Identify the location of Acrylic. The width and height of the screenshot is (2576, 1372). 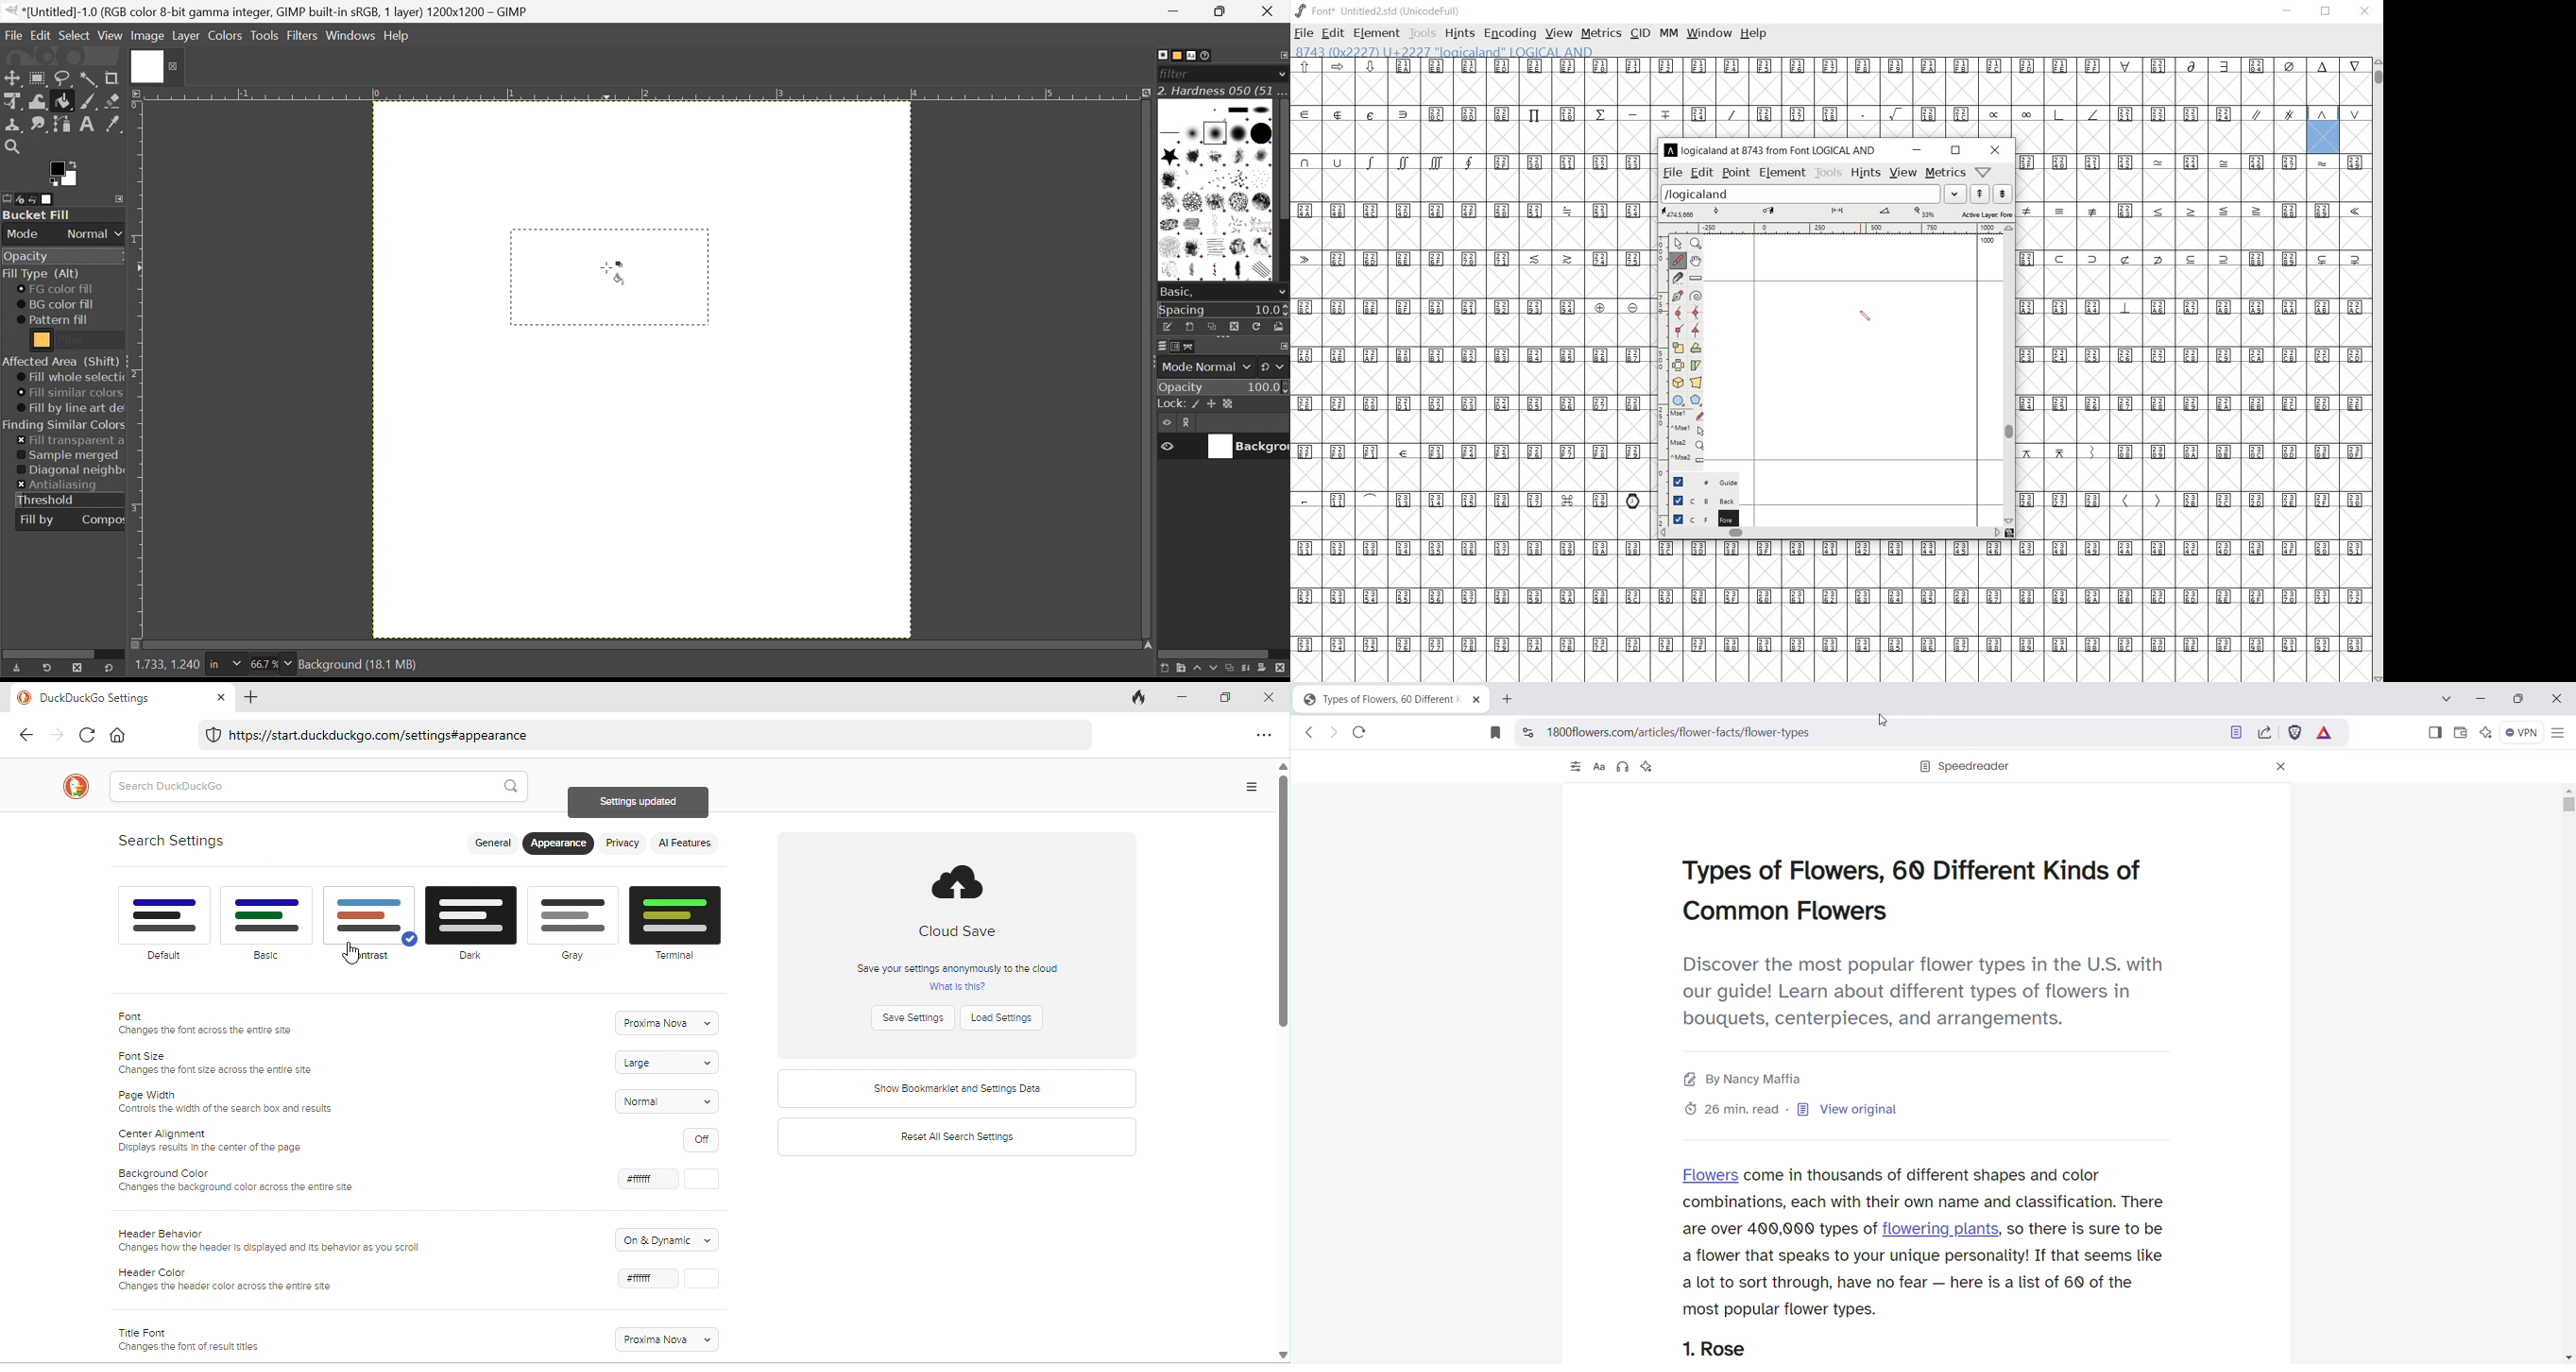
(1196, 157).